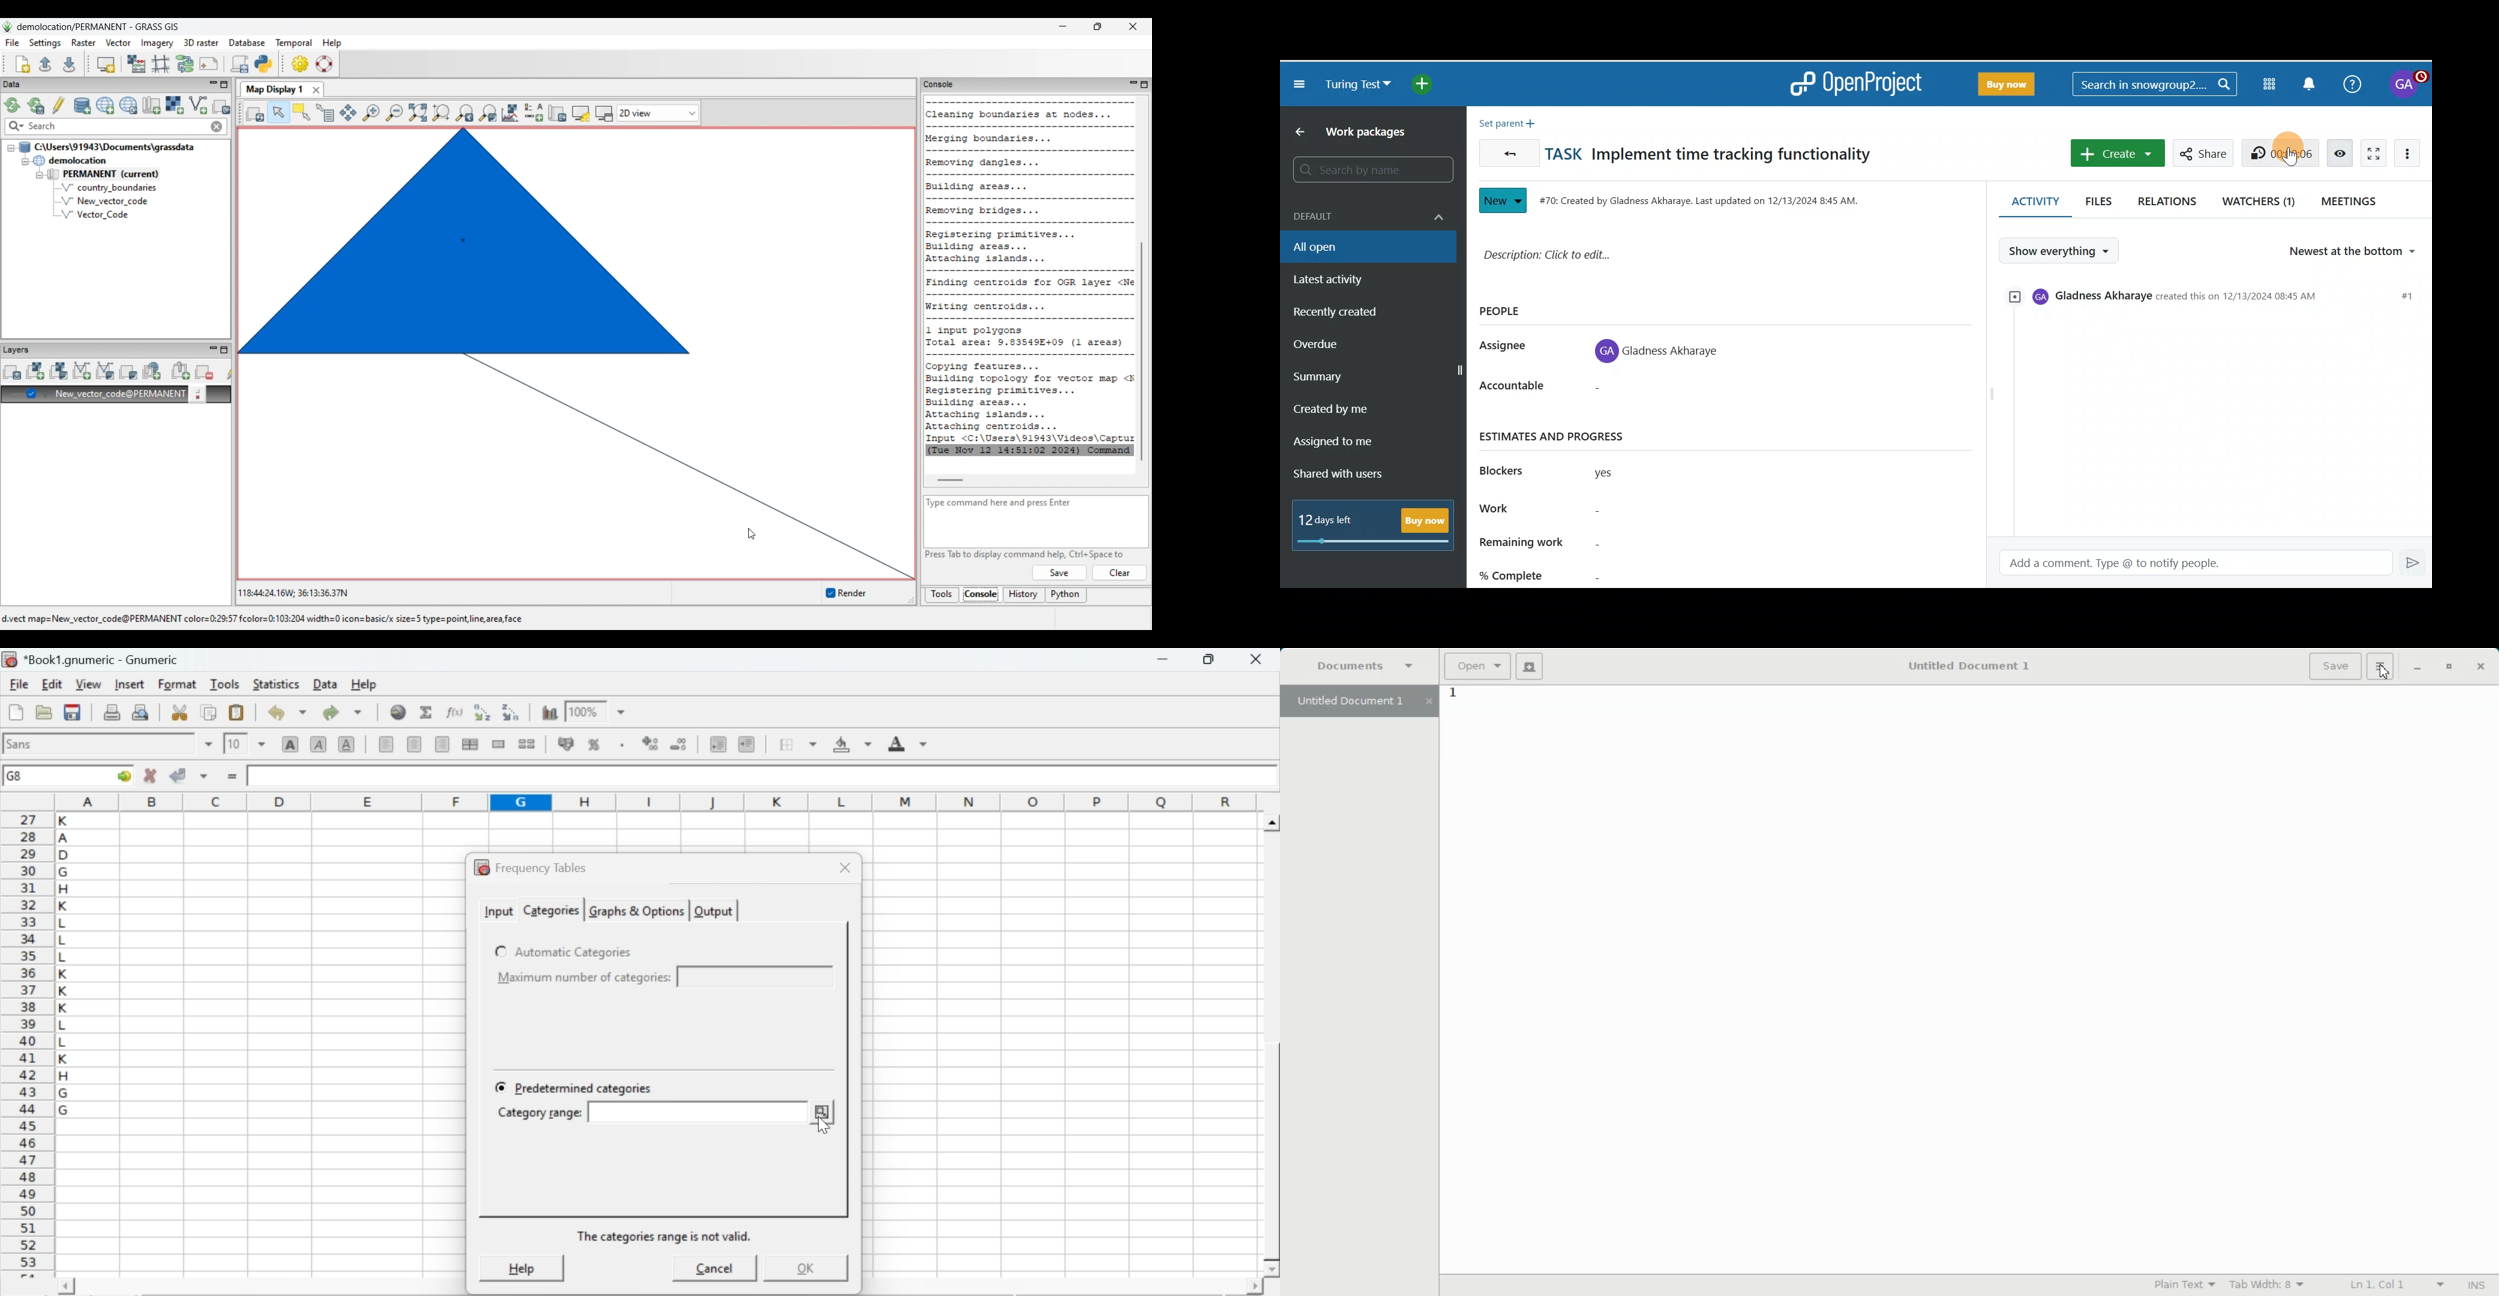  What do you see at coordinates (40, 175) in the screenshot?
I see `Collapse permanent files view` at bounding box center [40, 175].